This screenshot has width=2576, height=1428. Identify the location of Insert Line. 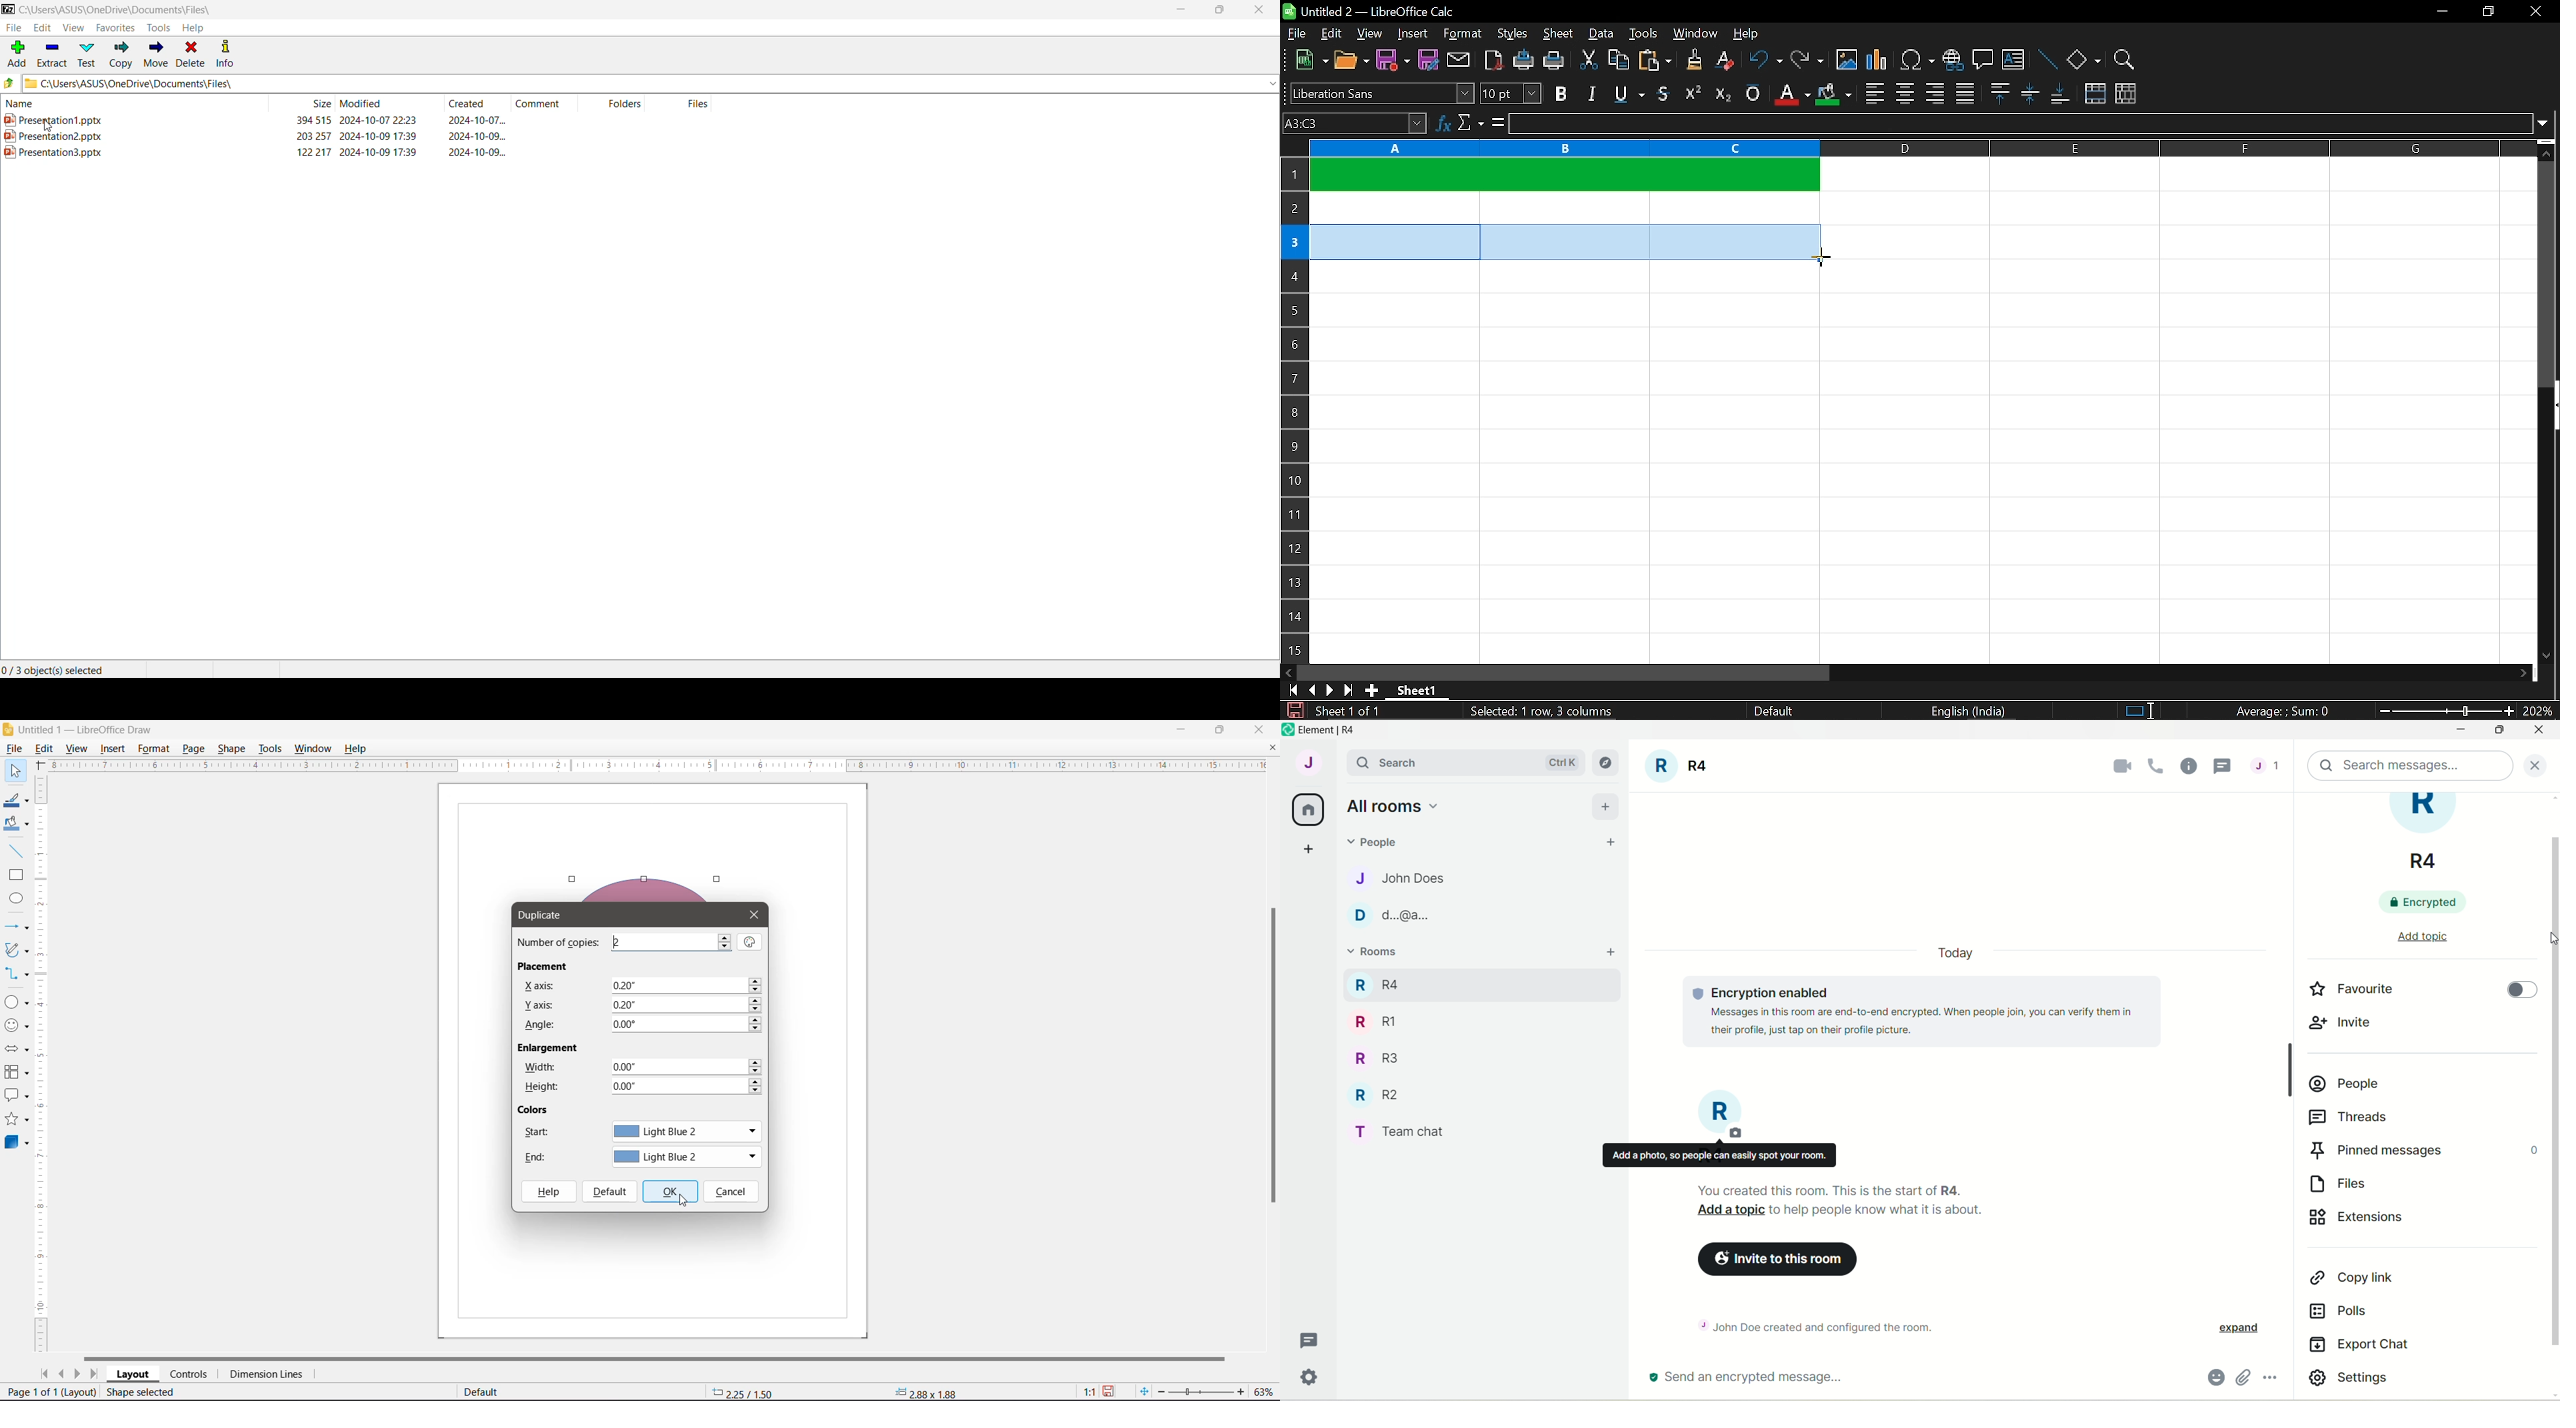
(15, 851).